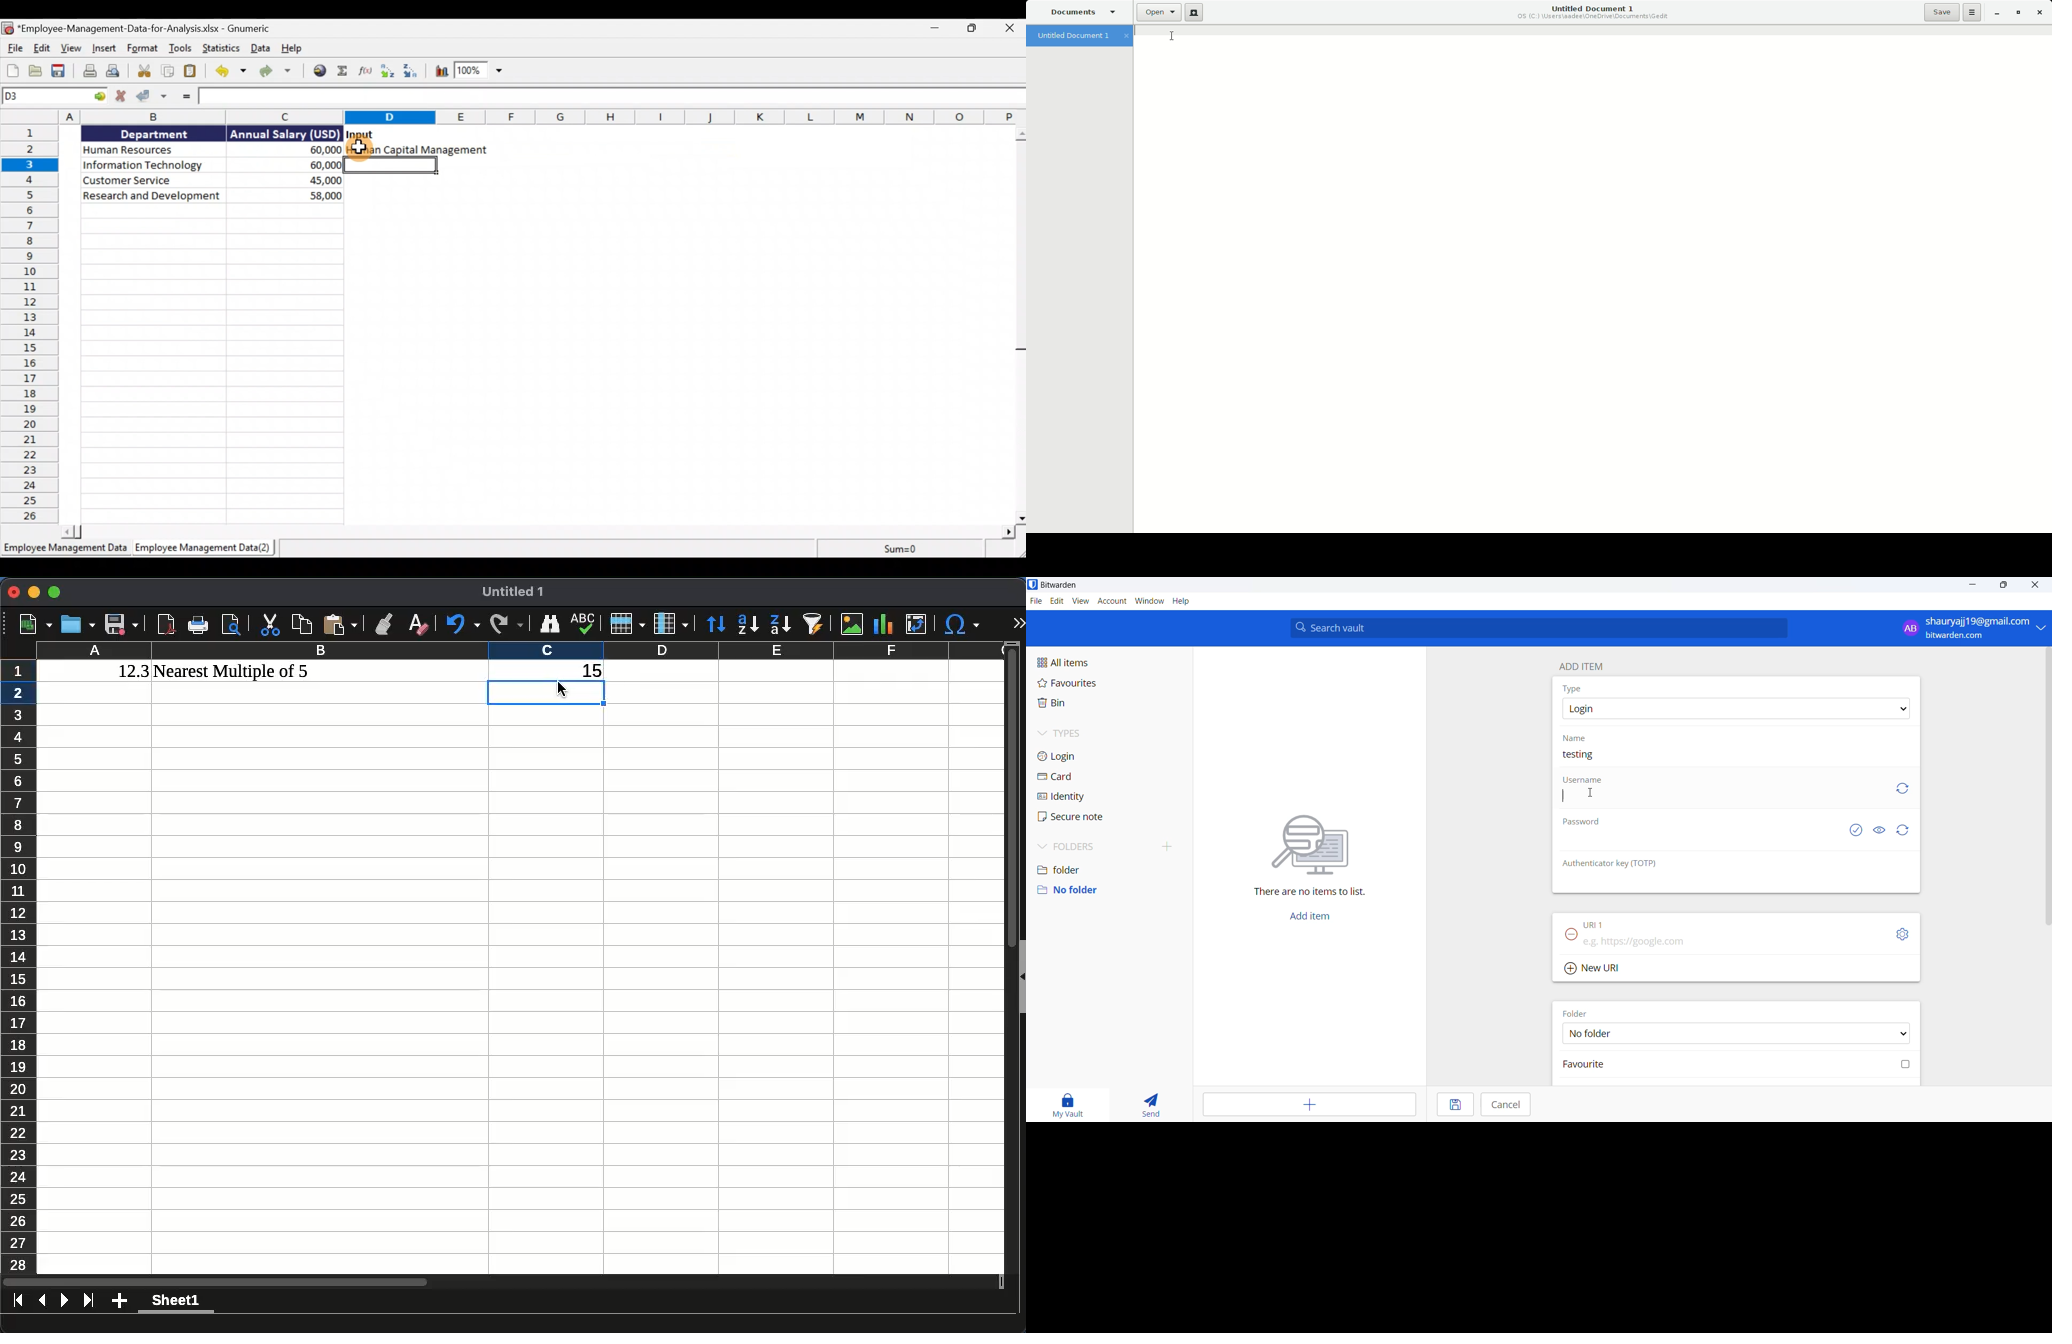 The image size is (2072, 1344). What do you see at coordinates (539, 533) in the screenshot?
I see `scroll bar` at bounding box center [539, 533].